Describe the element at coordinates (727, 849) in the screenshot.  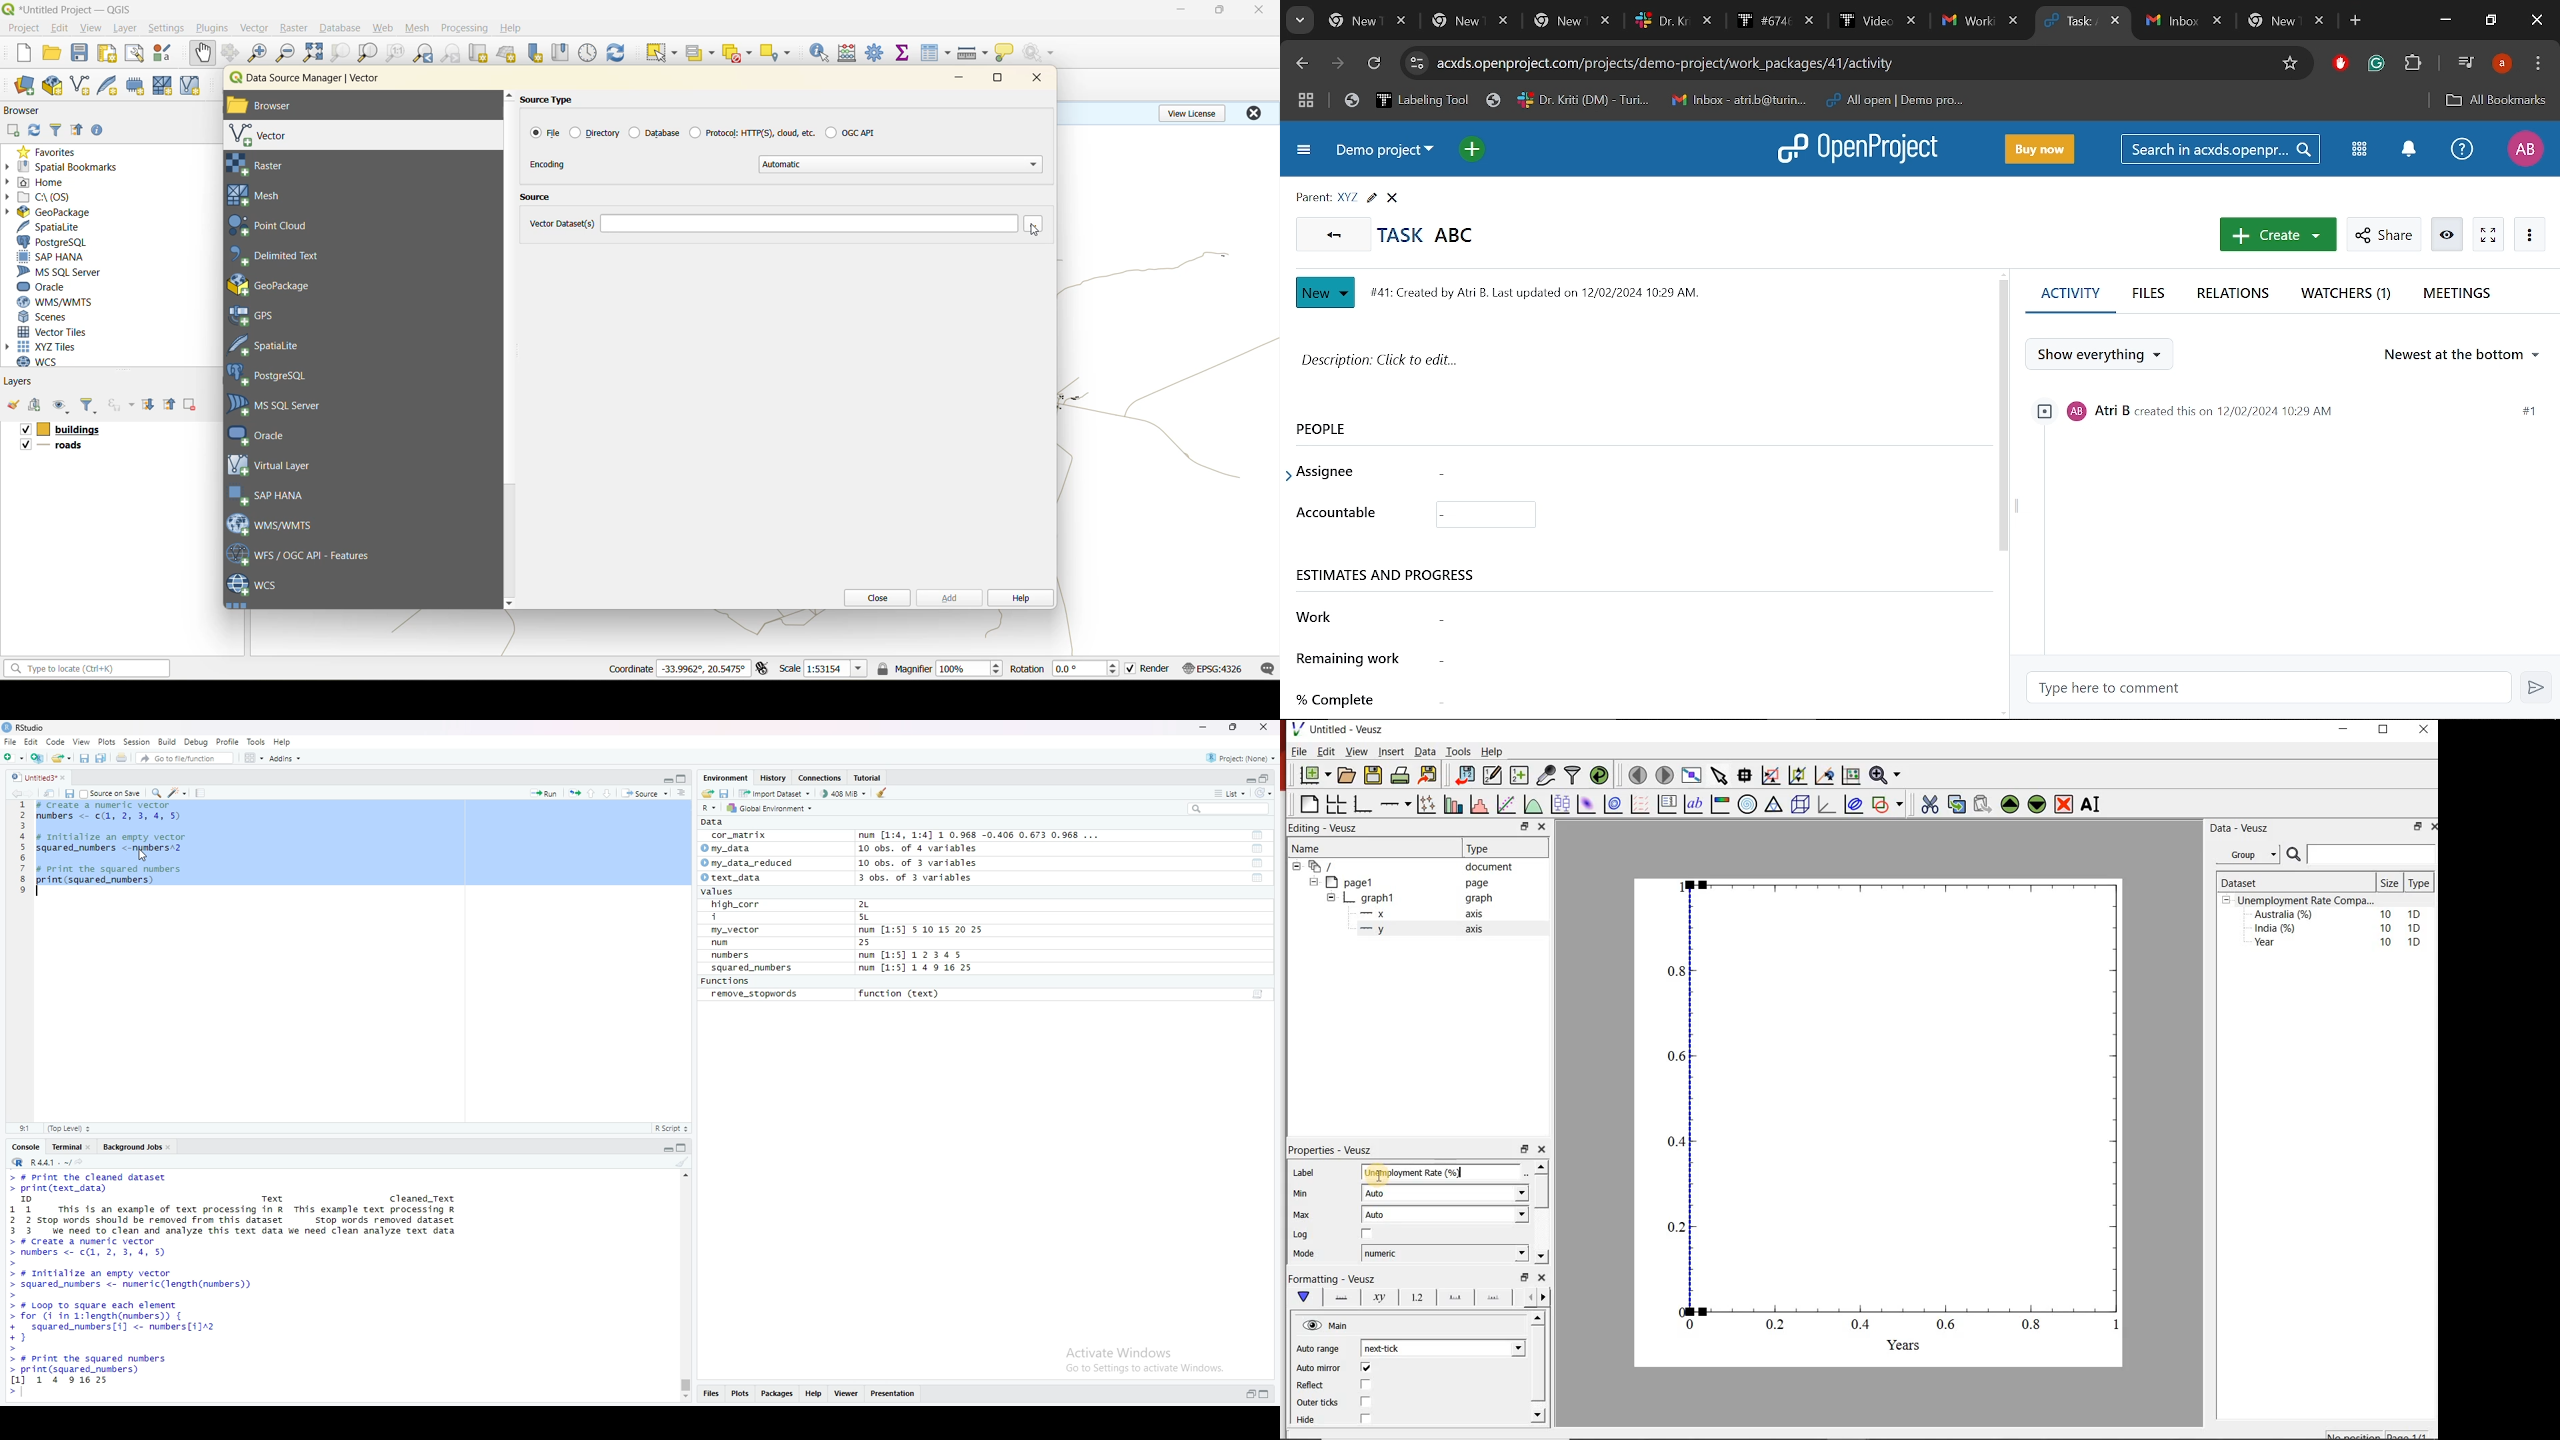
I see `© my_data` at that location.